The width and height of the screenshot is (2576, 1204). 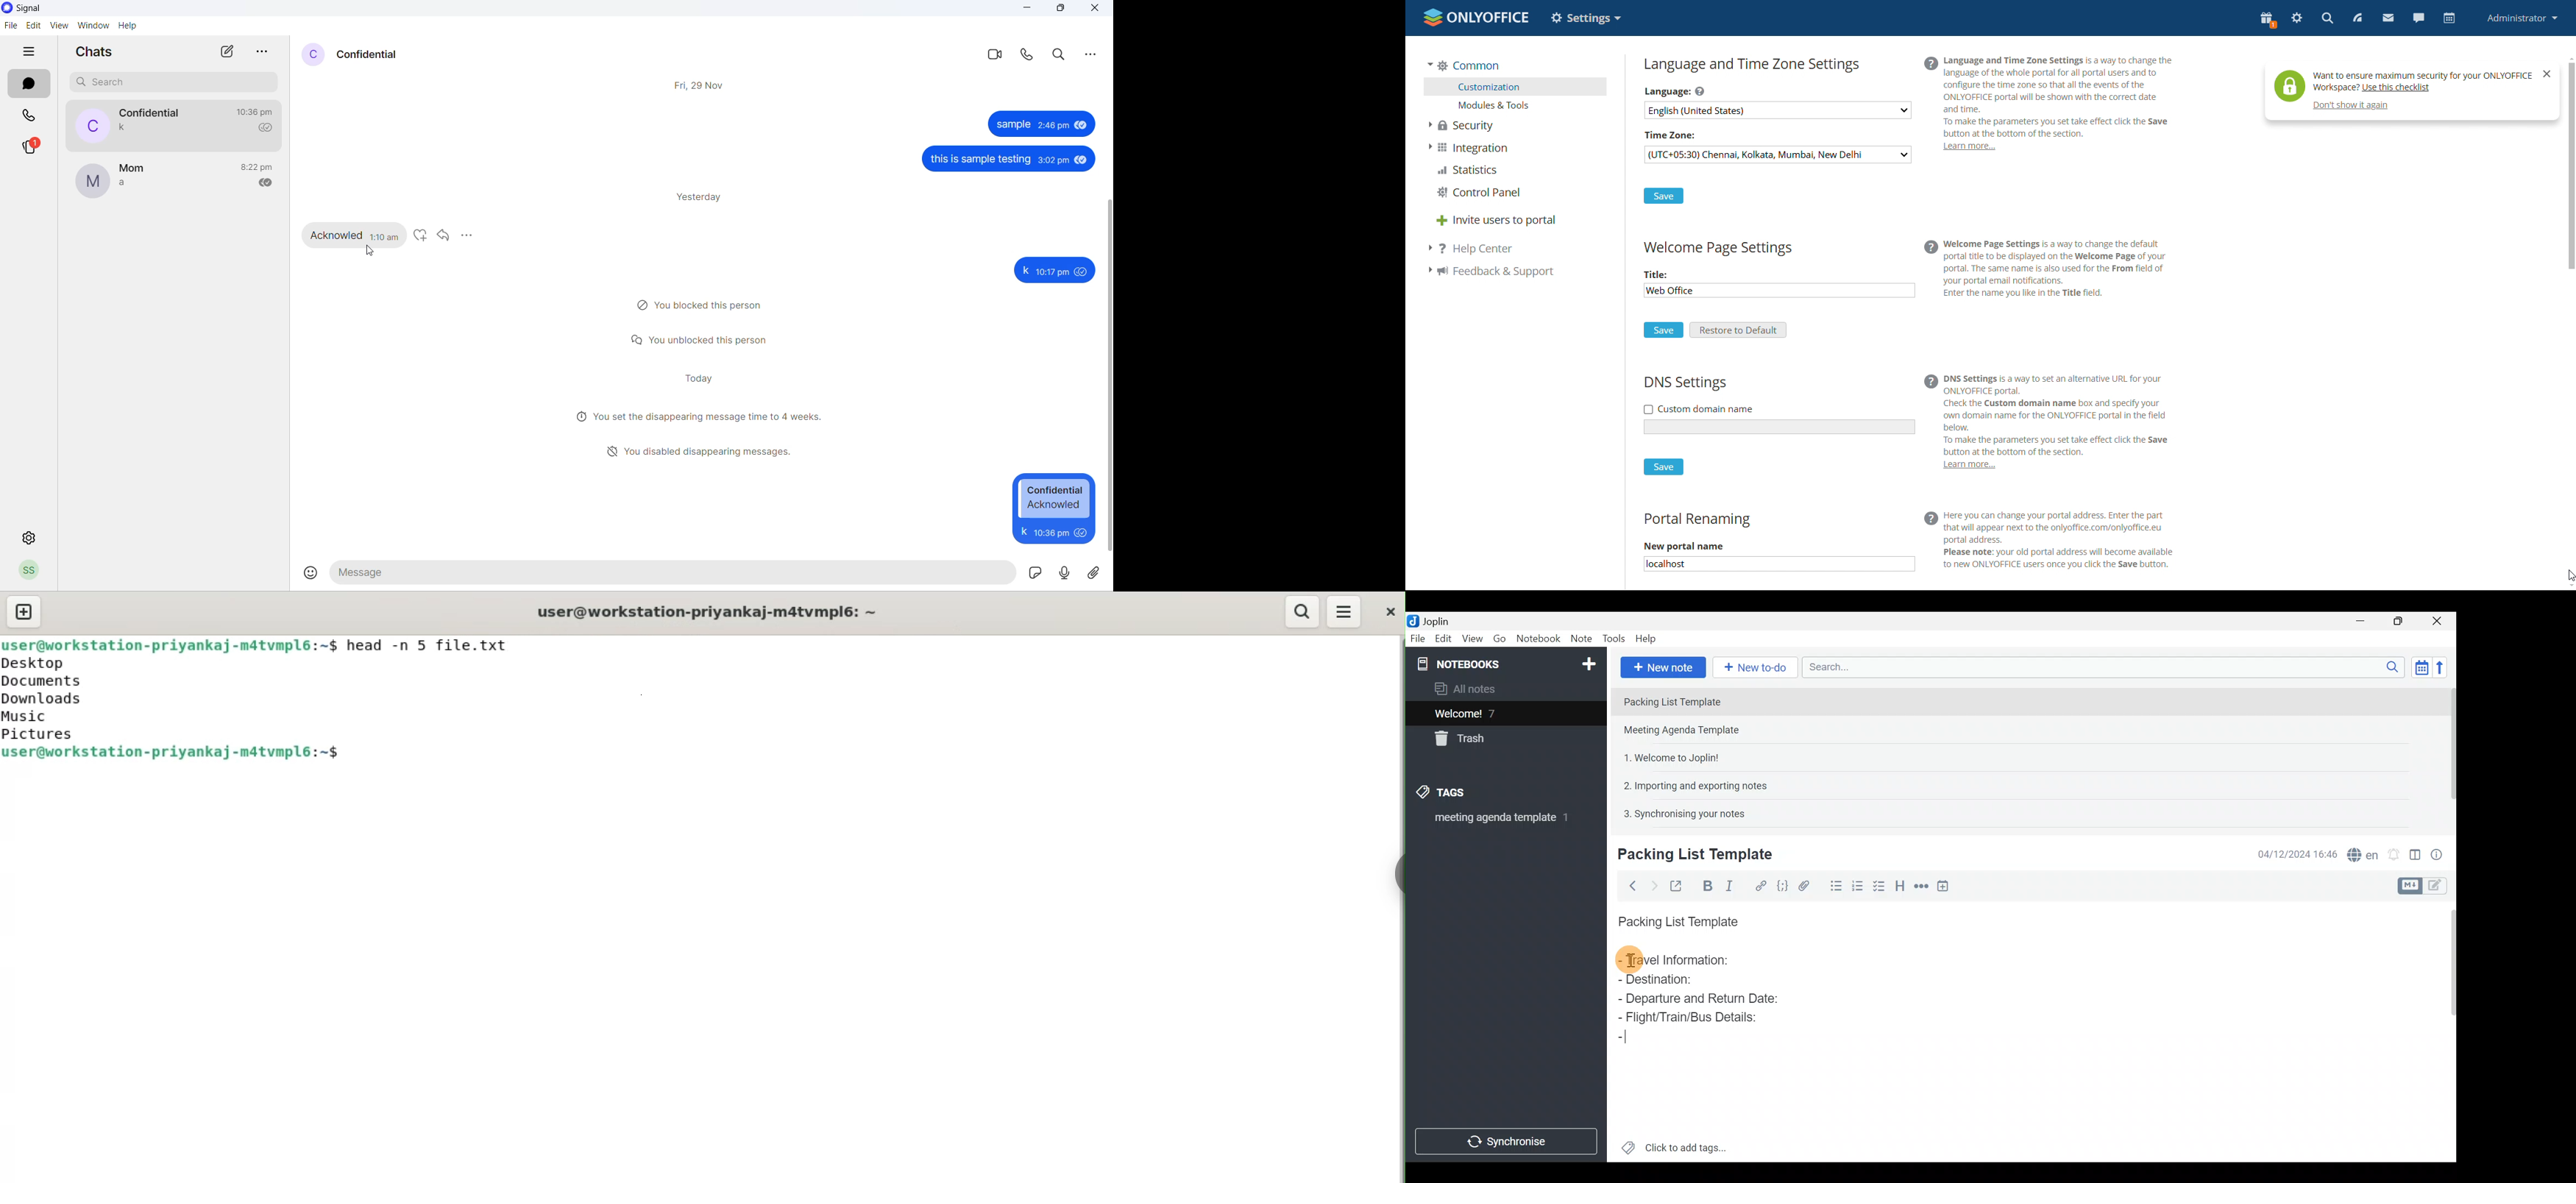 I want to click on Departure and Return Date:, so click(x=1698, y=998).